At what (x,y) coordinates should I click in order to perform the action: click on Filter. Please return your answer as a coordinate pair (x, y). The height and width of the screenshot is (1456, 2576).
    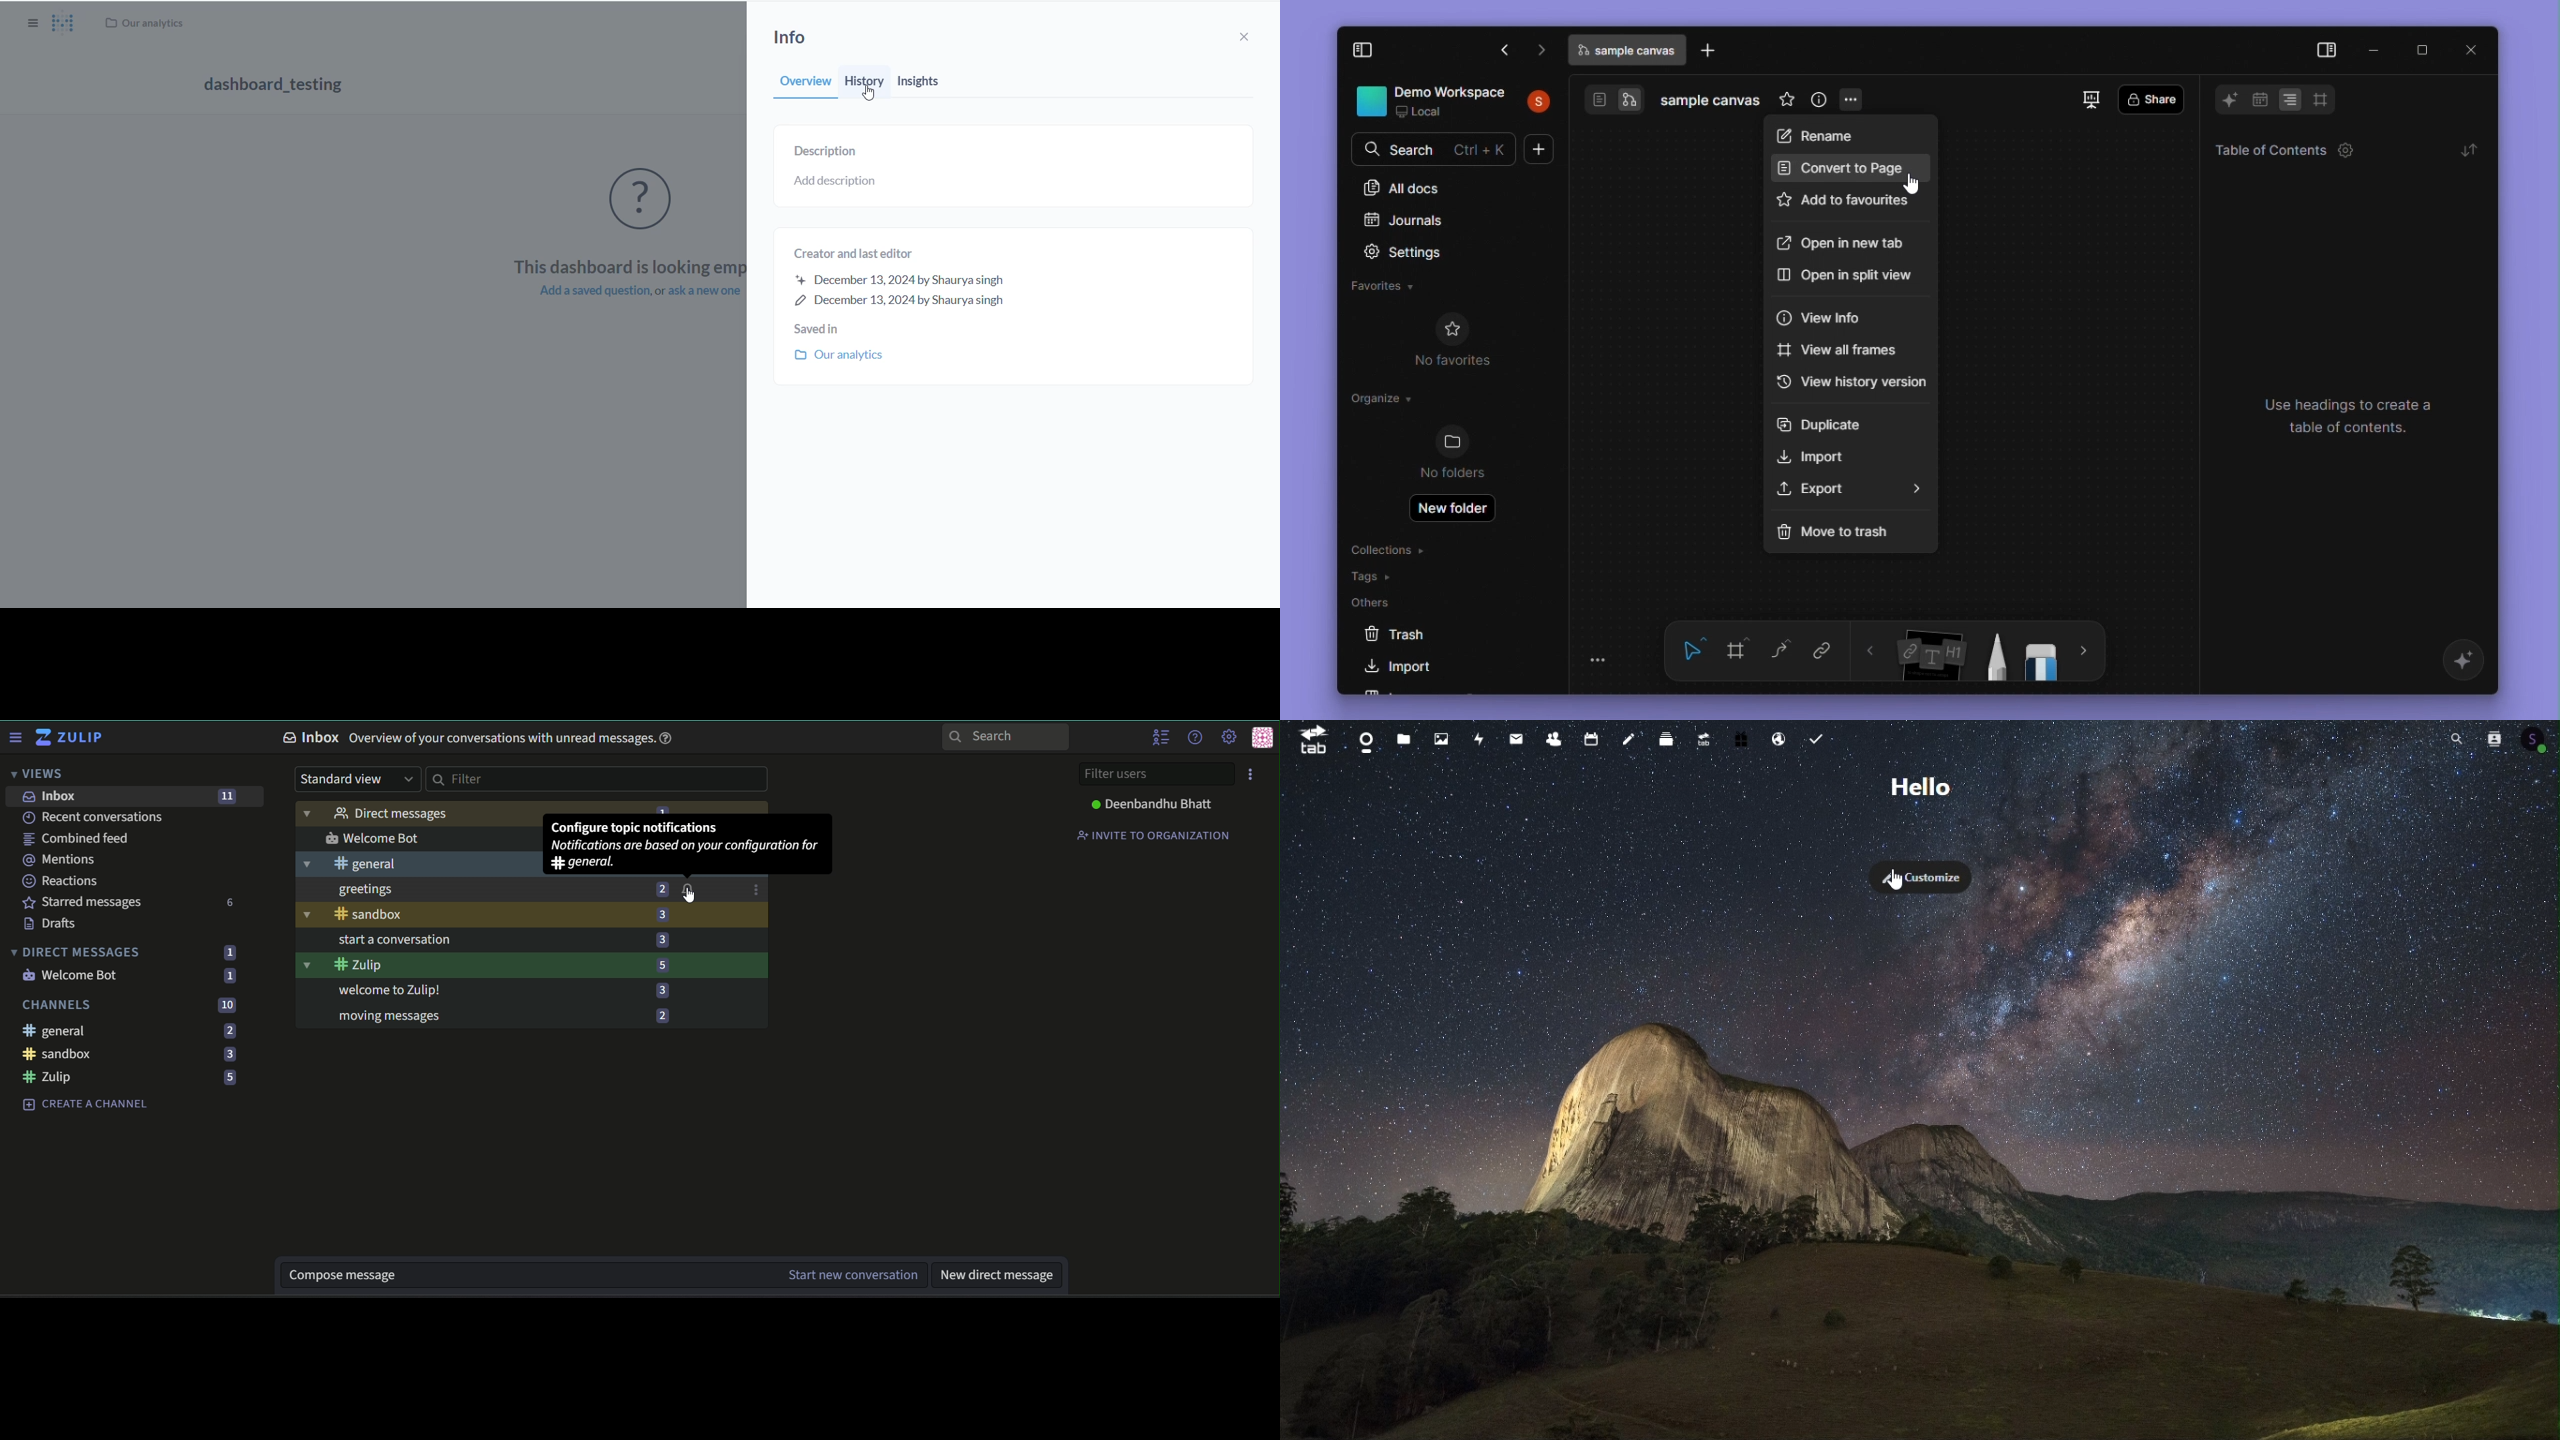
    Looking at the image, I should click on (597, 780).